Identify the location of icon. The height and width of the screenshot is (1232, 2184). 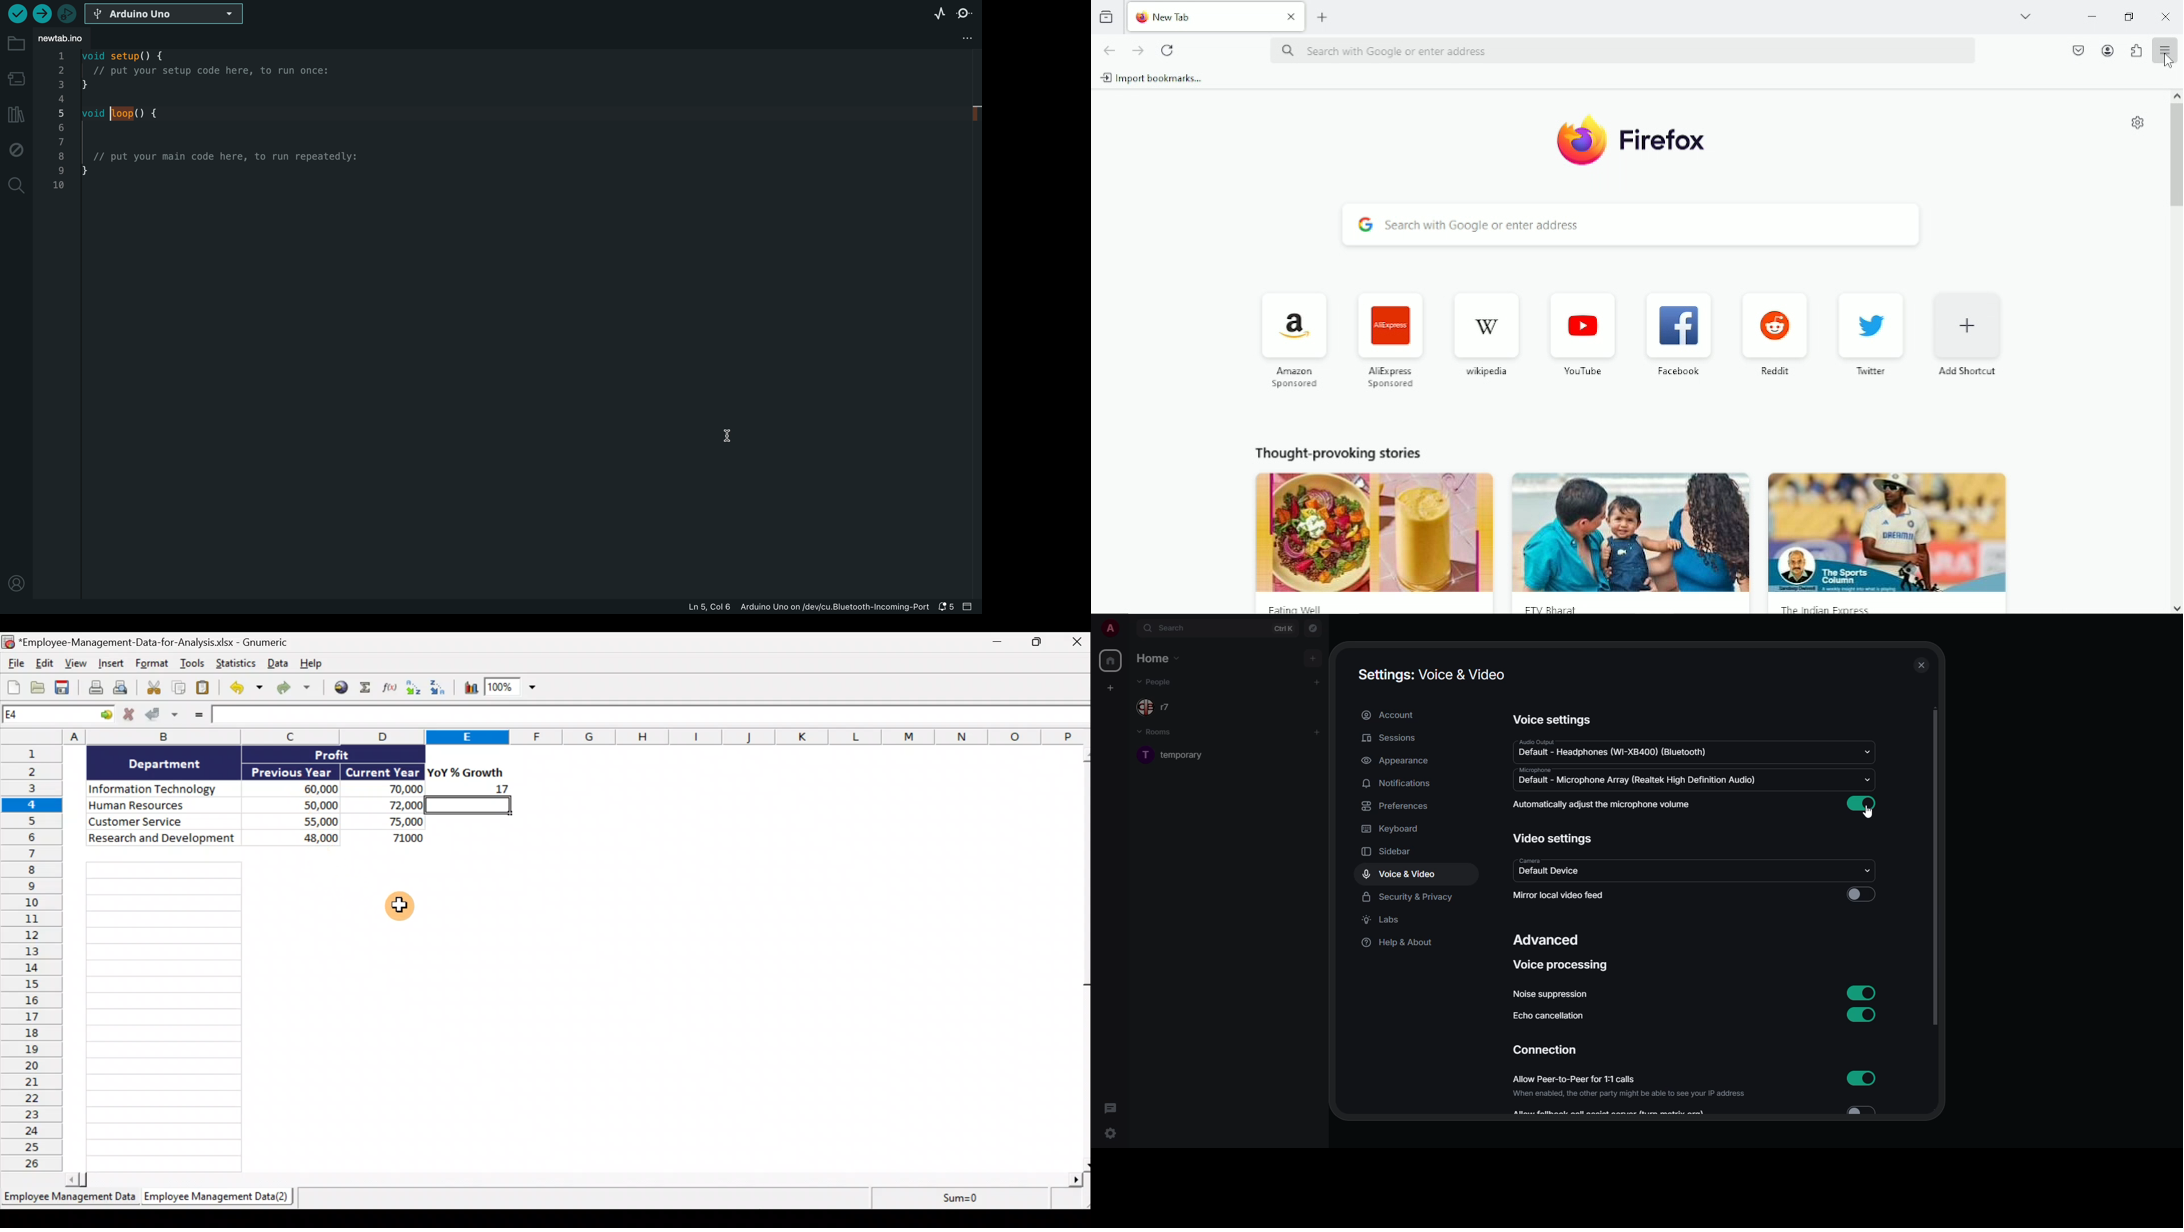
(1671, 327).